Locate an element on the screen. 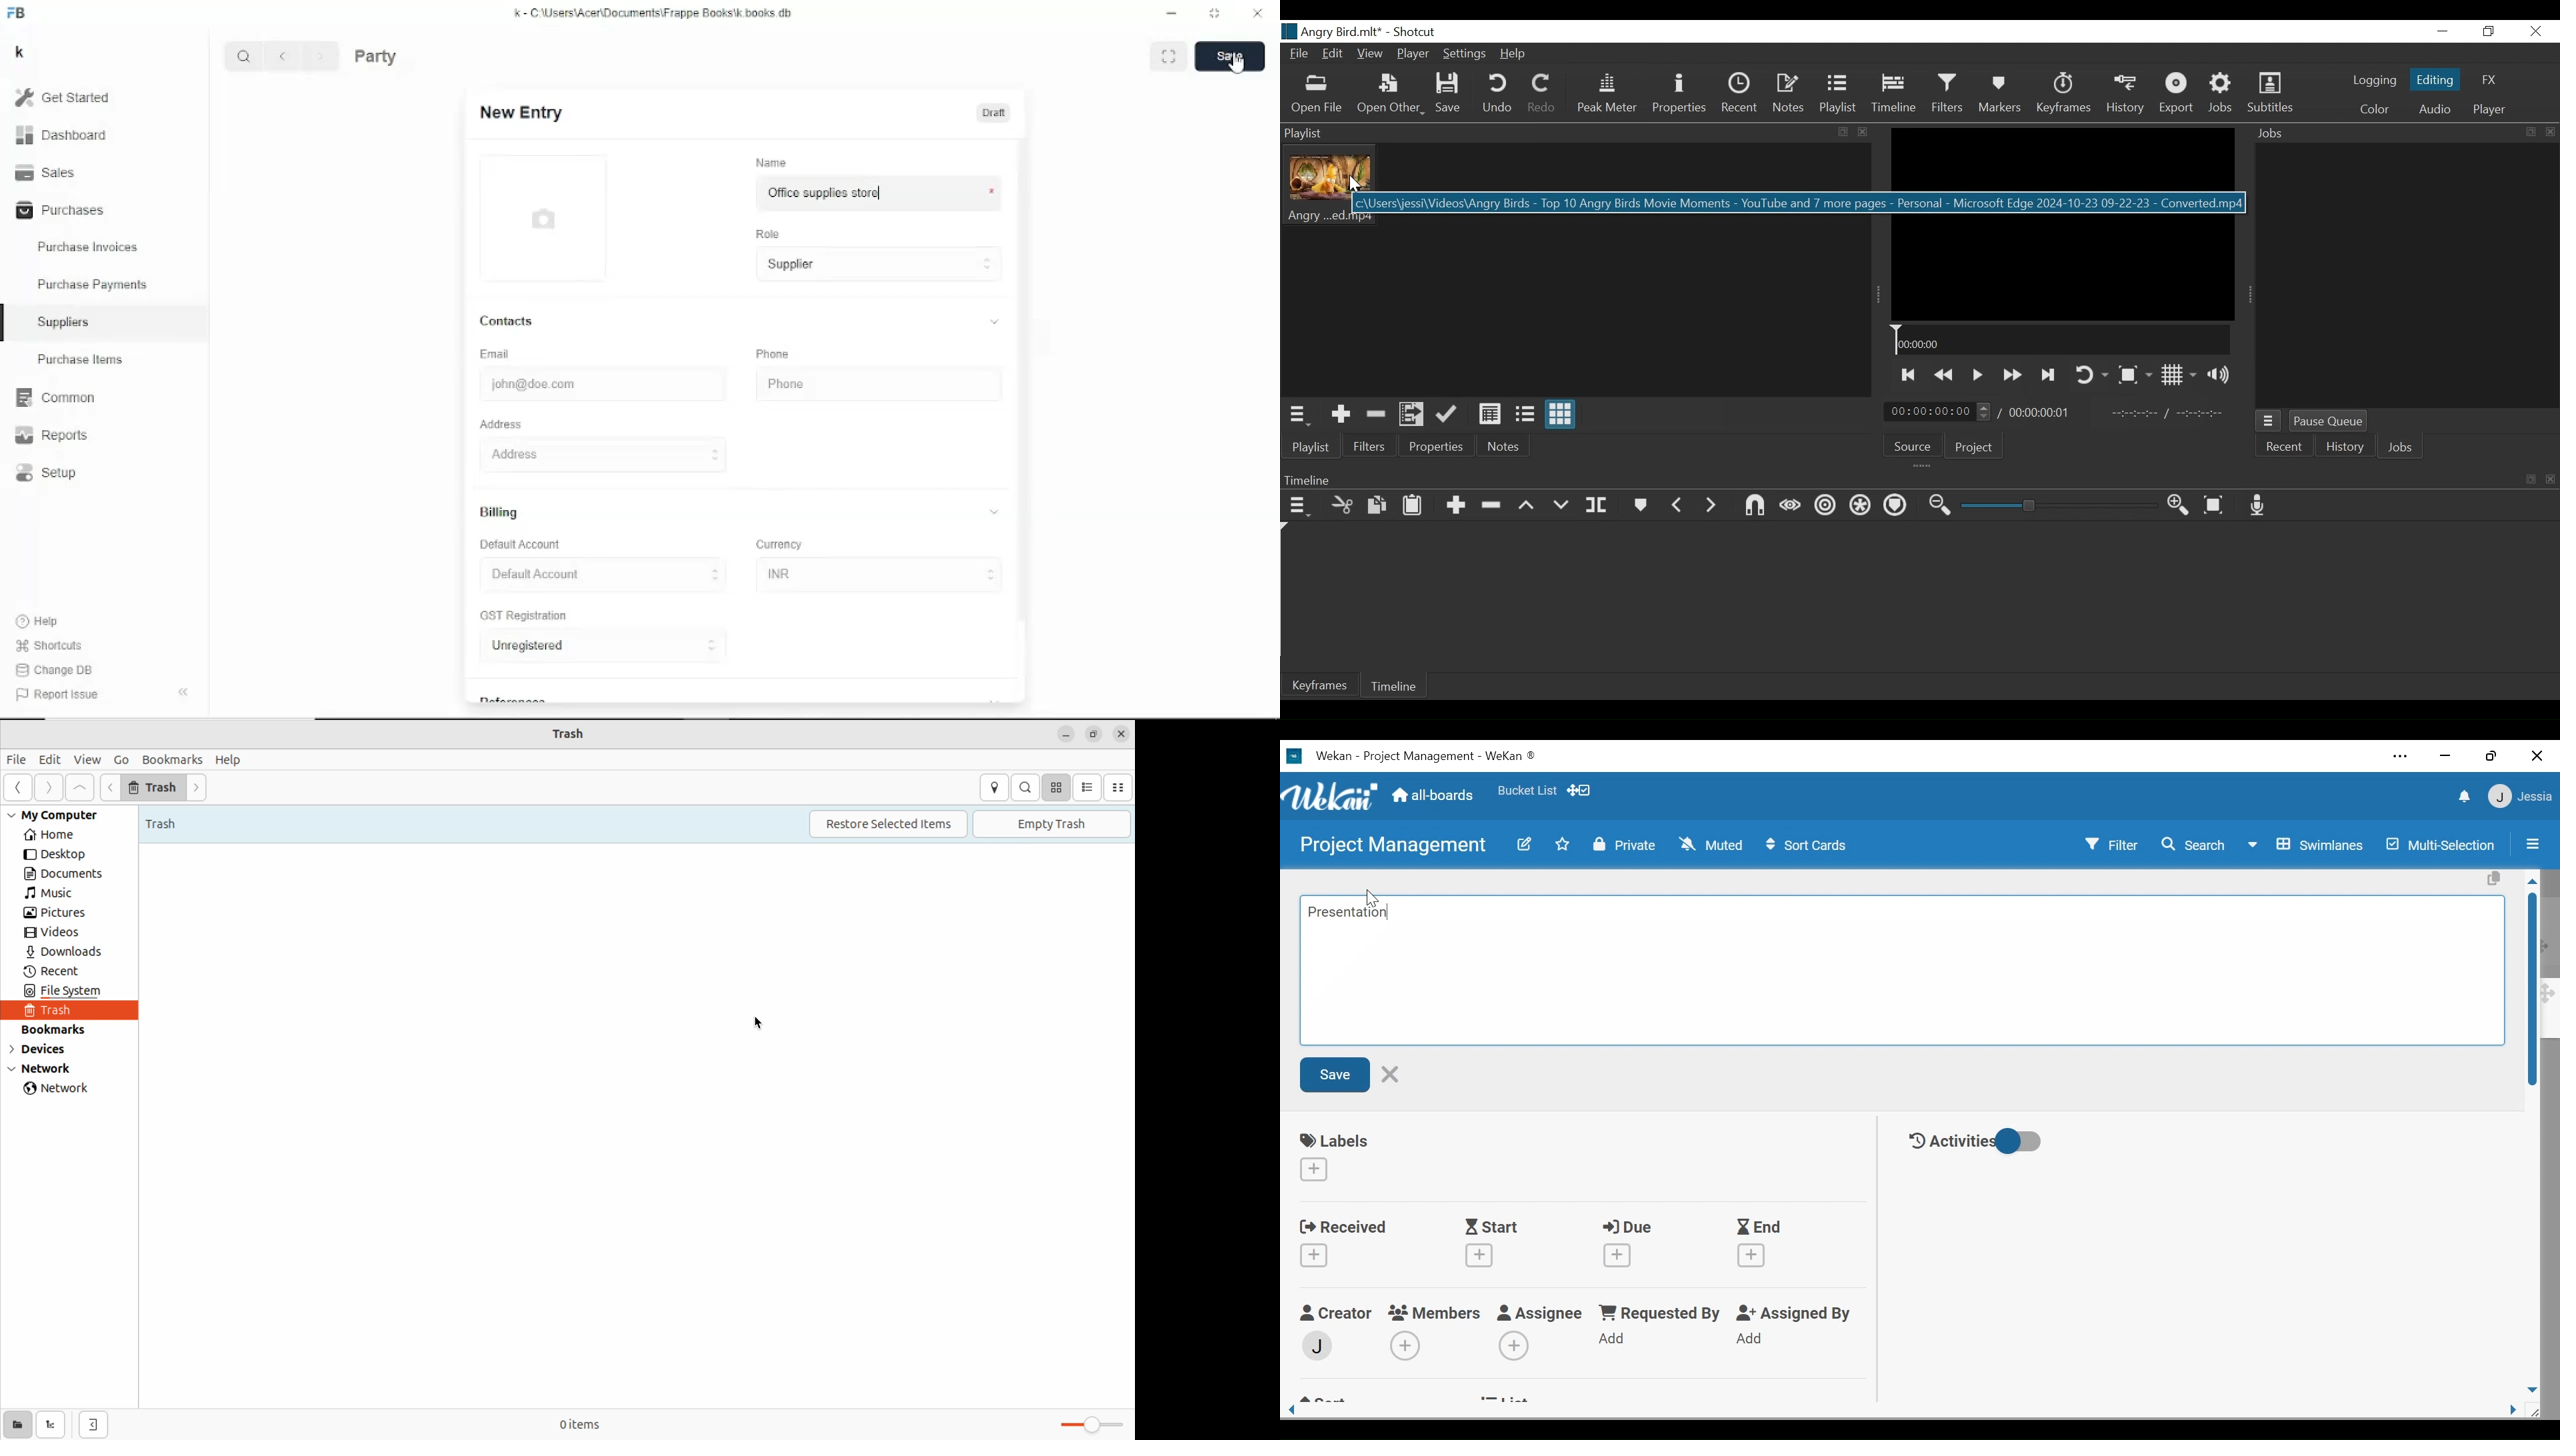 Image resolution: width=2576 pixels, height=1456 pixels. Cut is located at coordinates (1342, 505).